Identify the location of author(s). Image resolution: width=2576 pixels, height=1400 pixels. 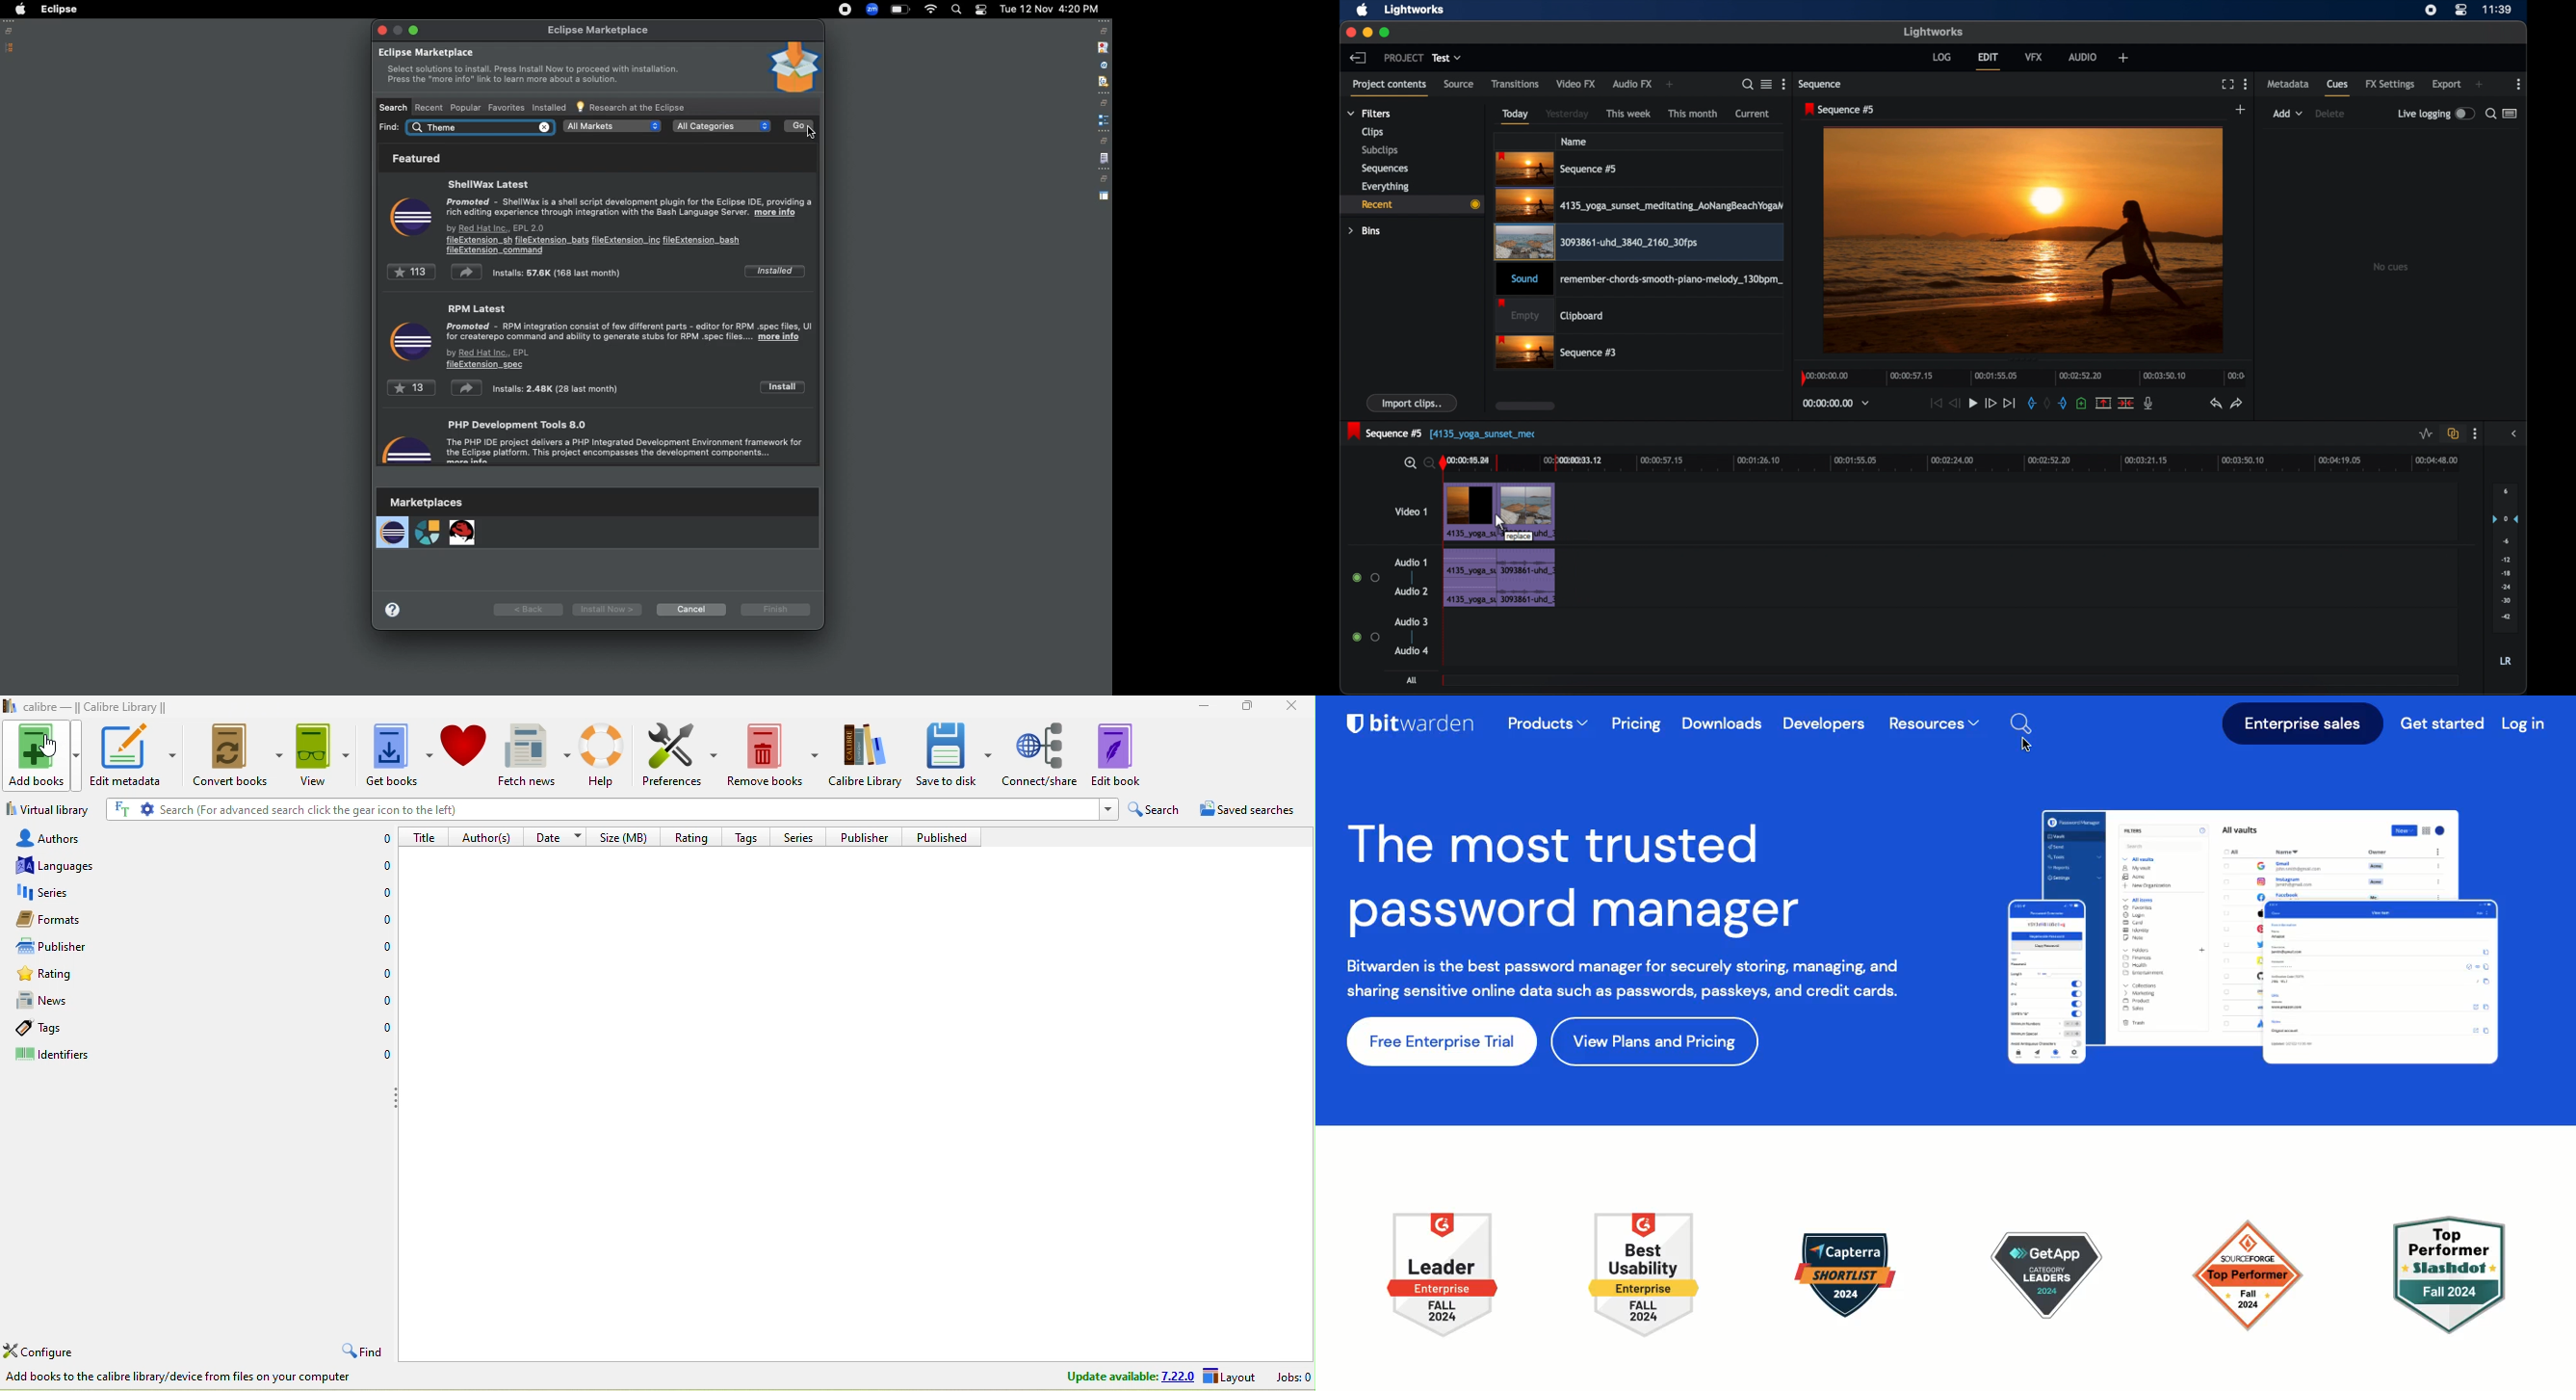
(492, 837).